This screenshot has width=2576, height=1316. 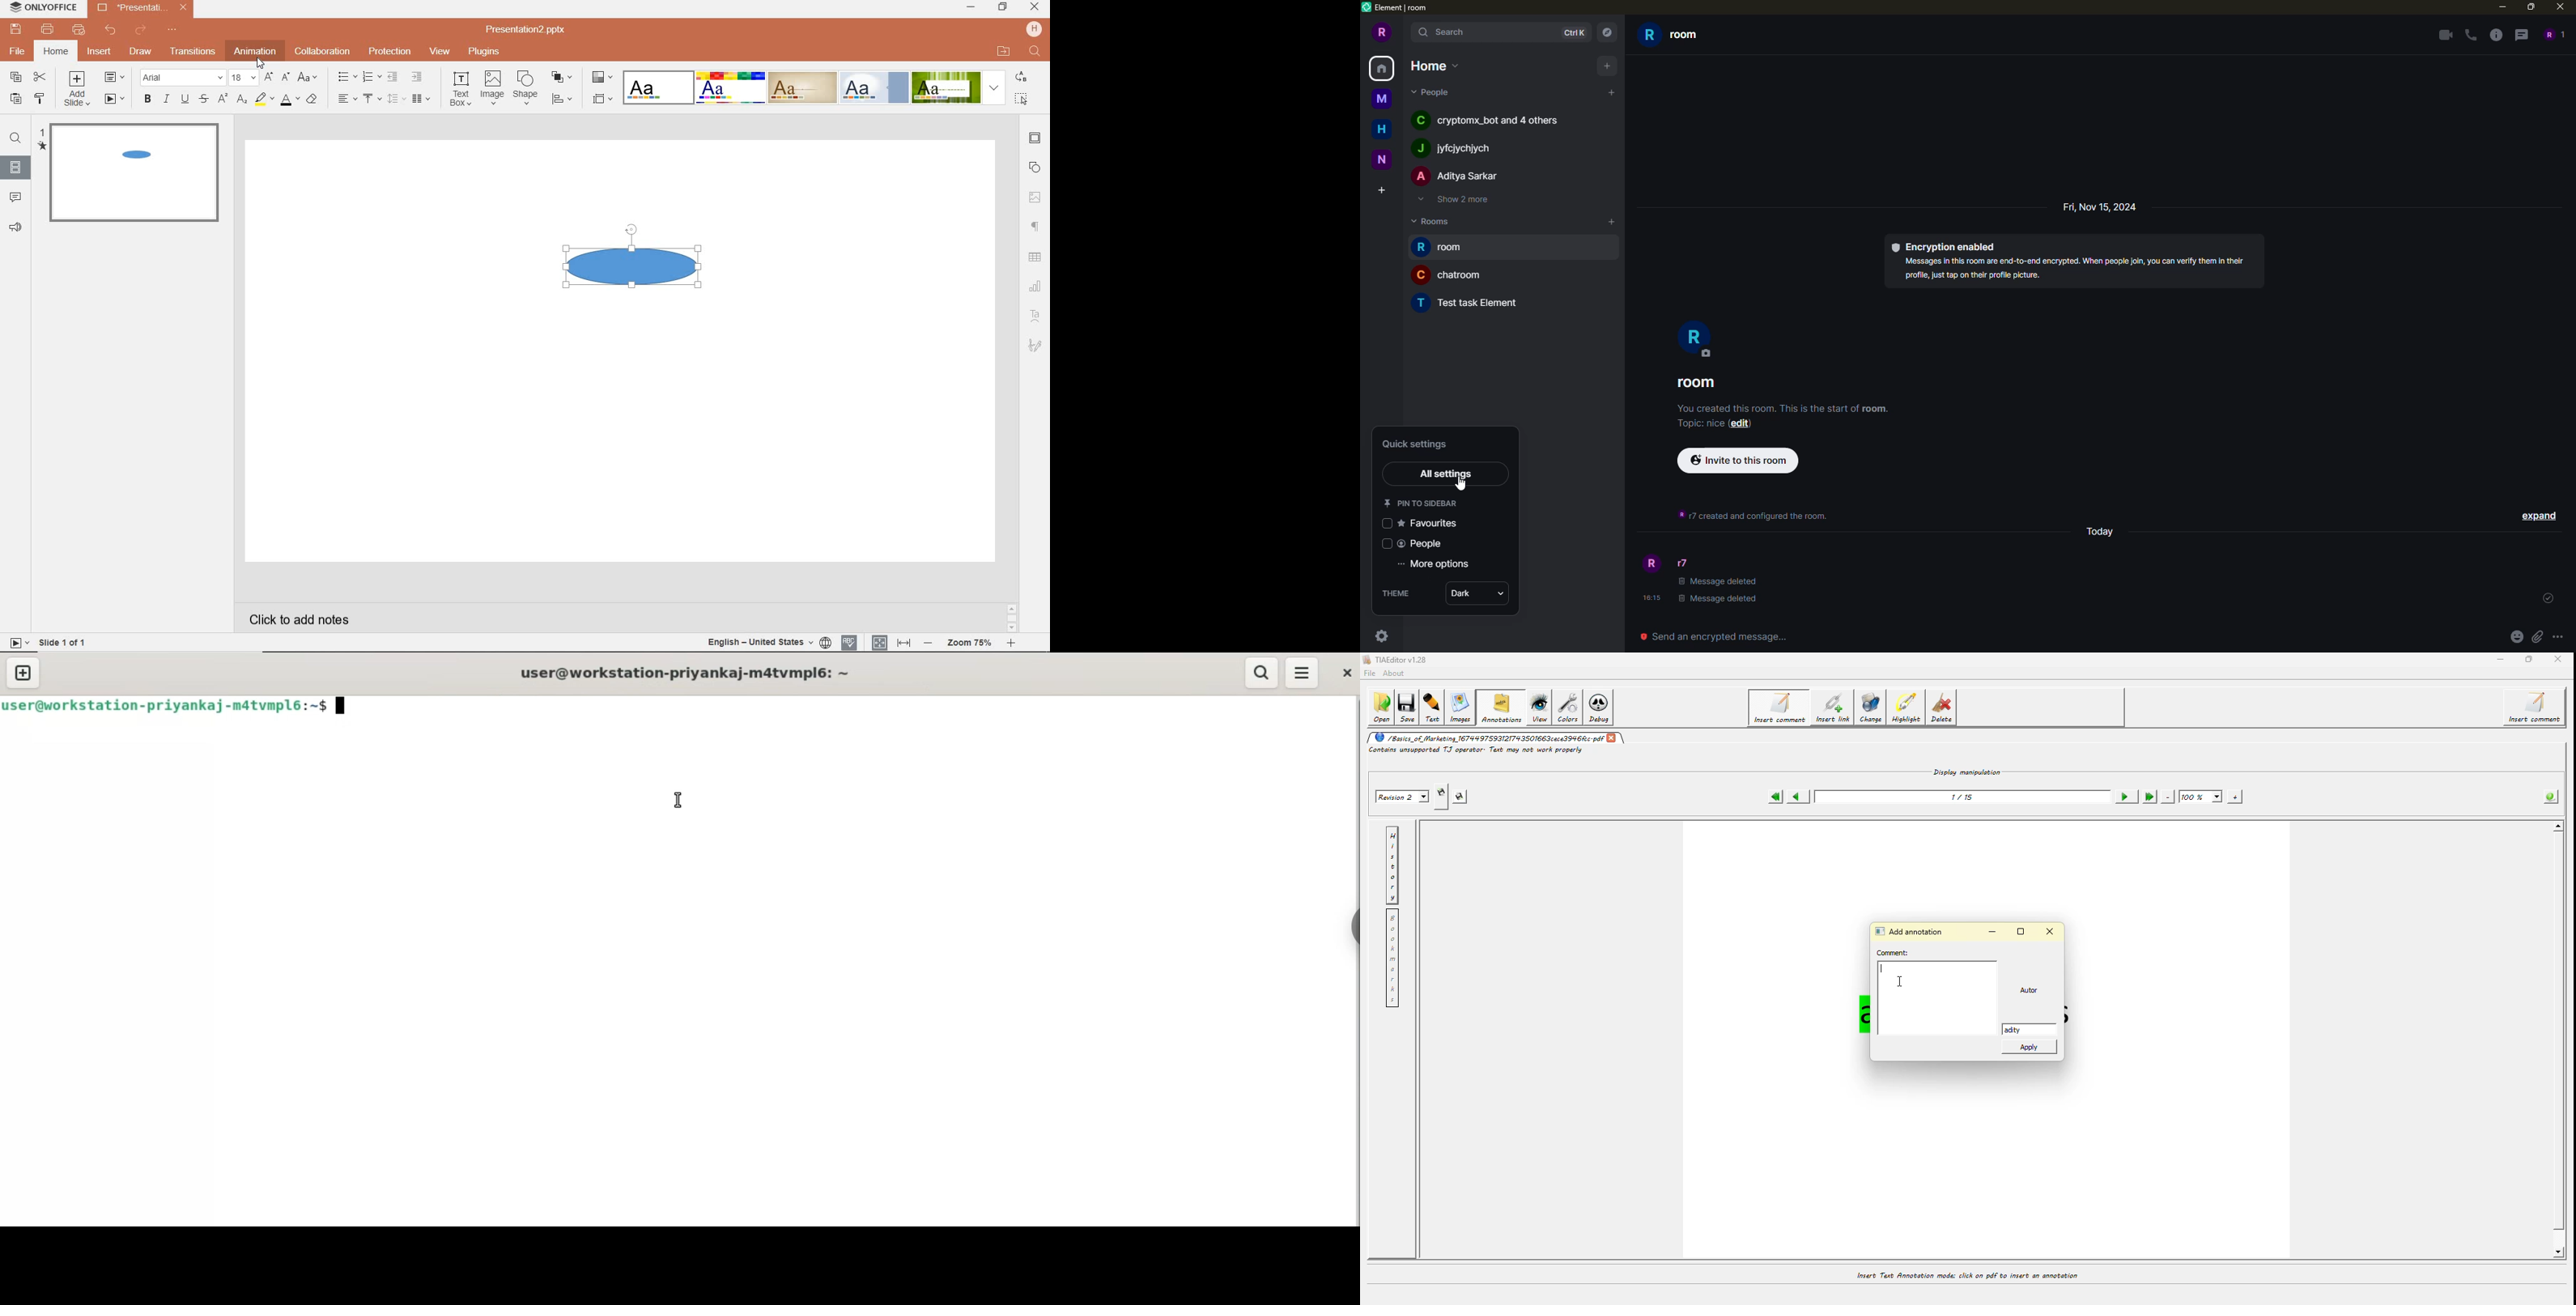 What do you see at coordinates (946, 87) in the screenshot?
I see `Grean leaf` at bounding box center [946, 87].